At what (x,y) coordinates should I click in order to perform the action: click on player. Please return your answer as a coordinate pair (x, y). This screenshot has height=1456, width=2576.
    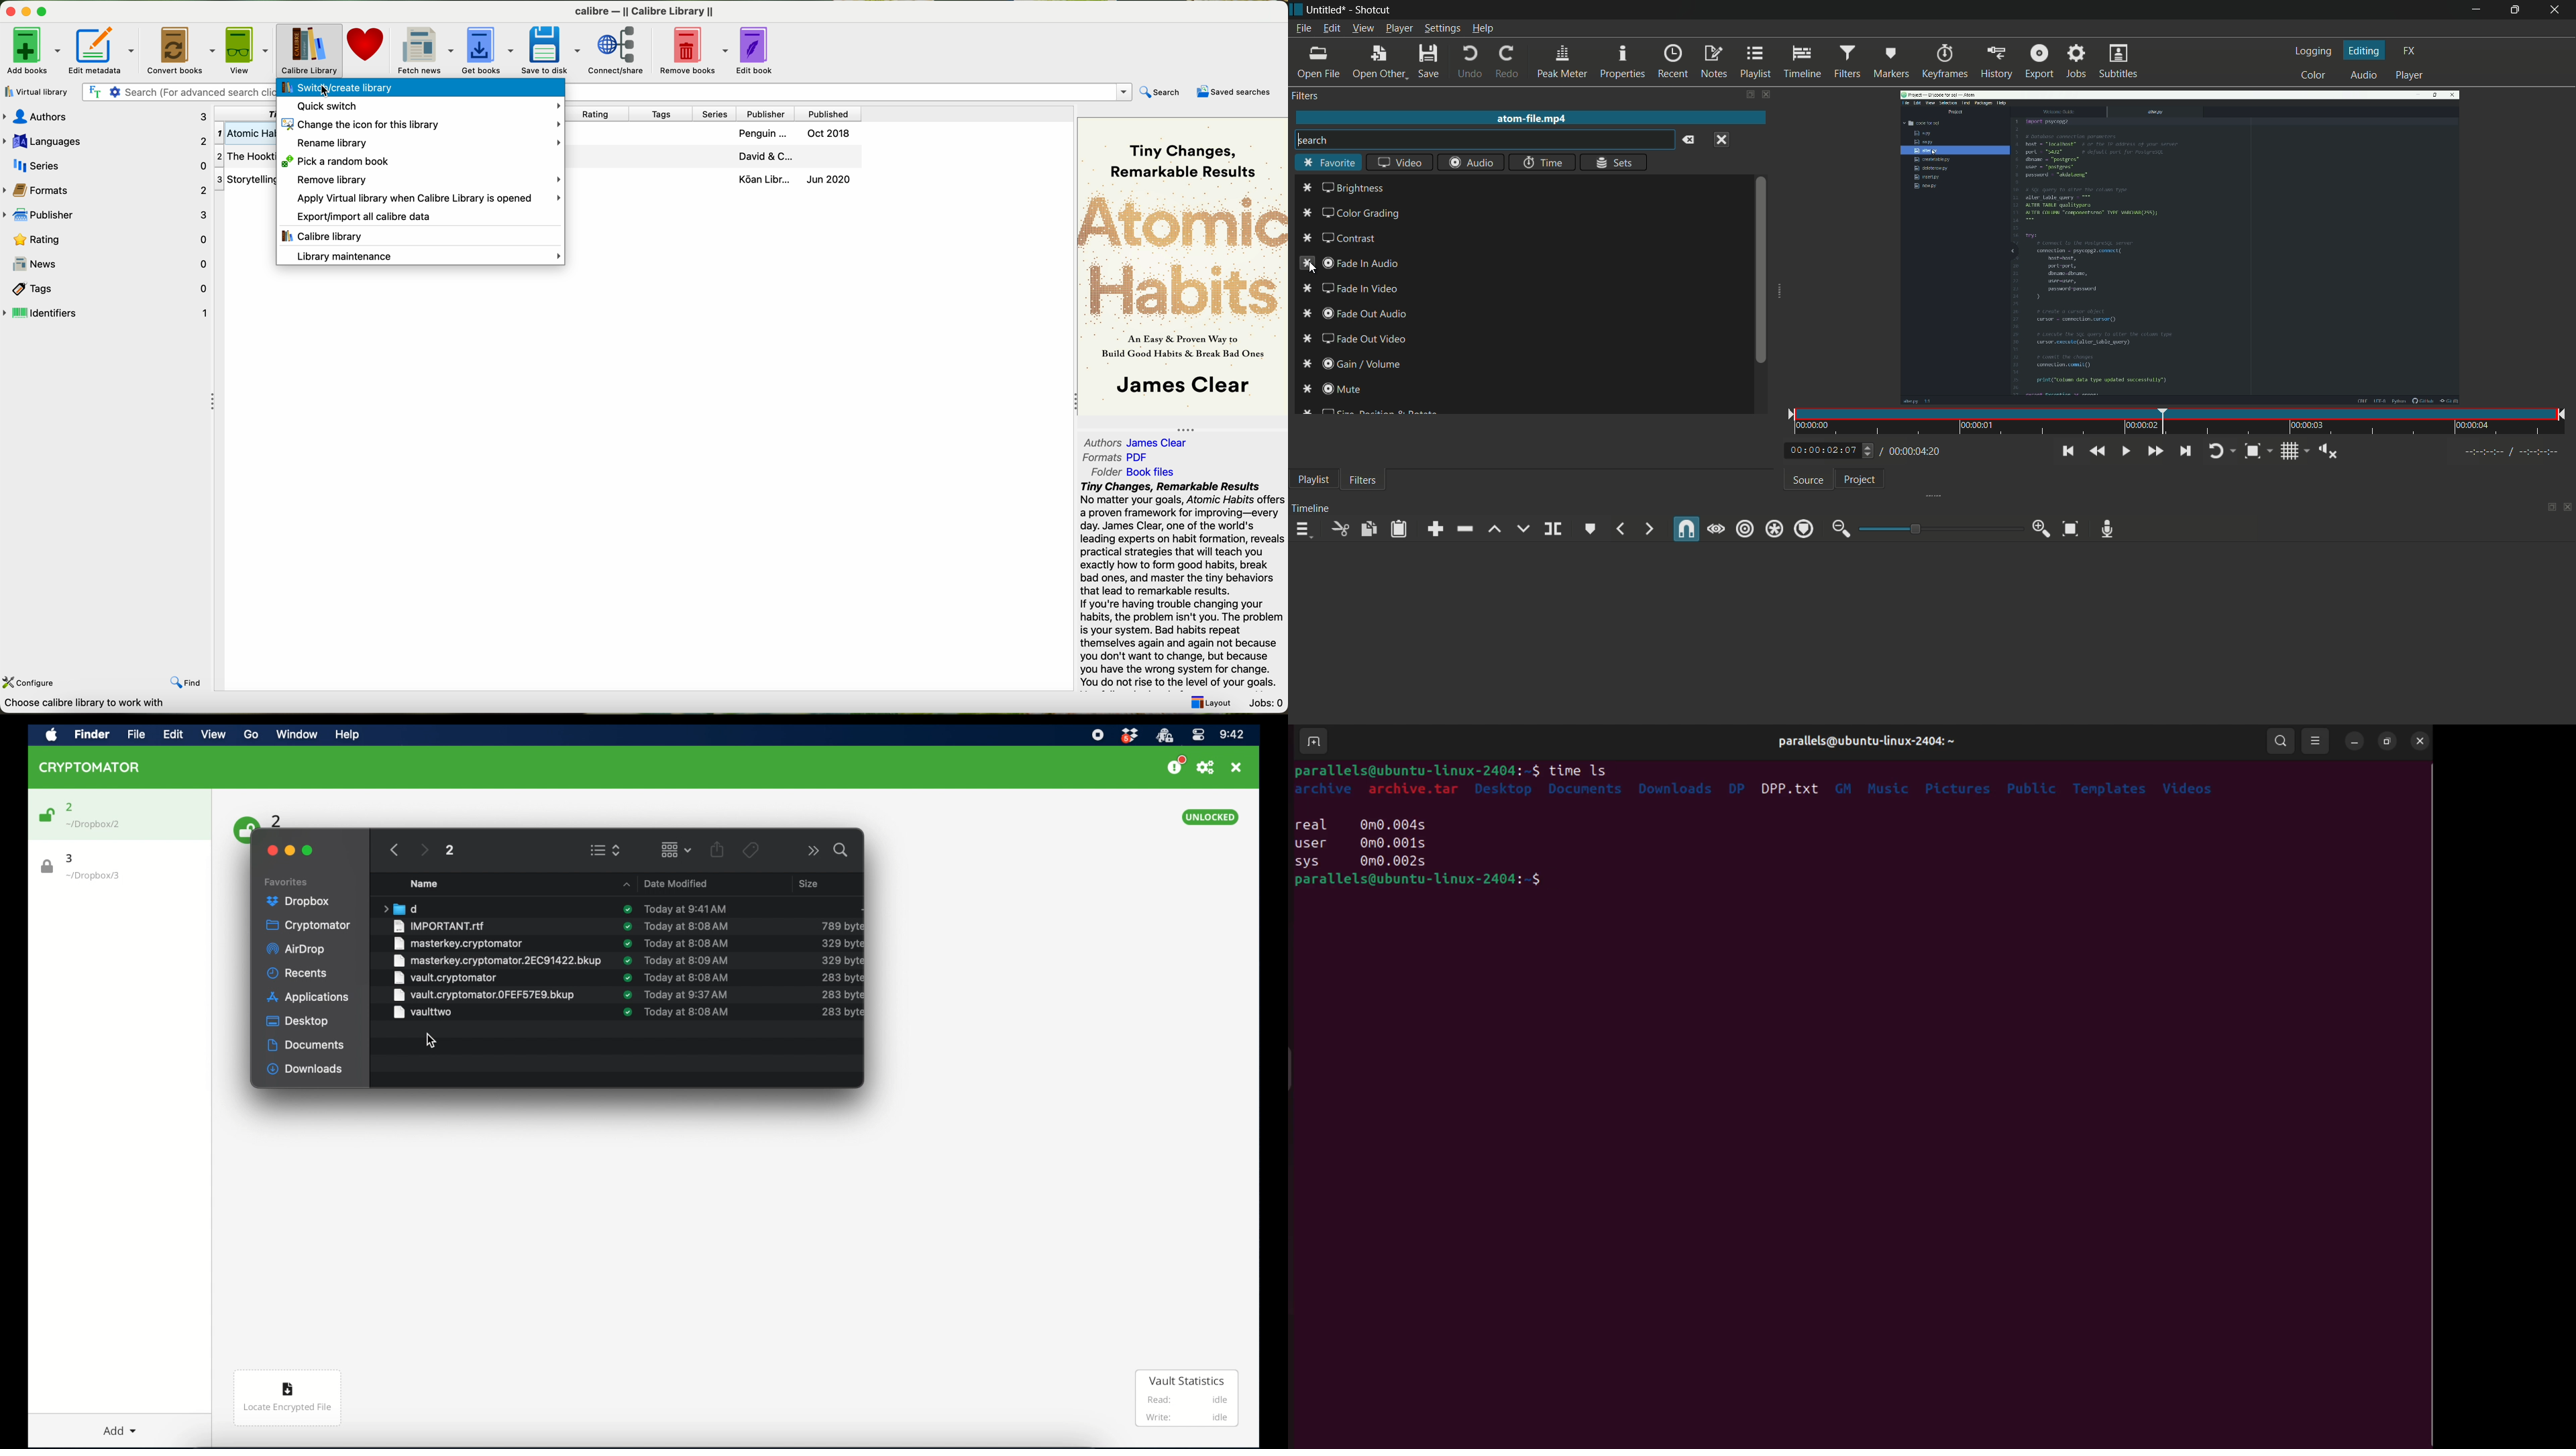
    Looking at the image, I should click on (2408, 76).